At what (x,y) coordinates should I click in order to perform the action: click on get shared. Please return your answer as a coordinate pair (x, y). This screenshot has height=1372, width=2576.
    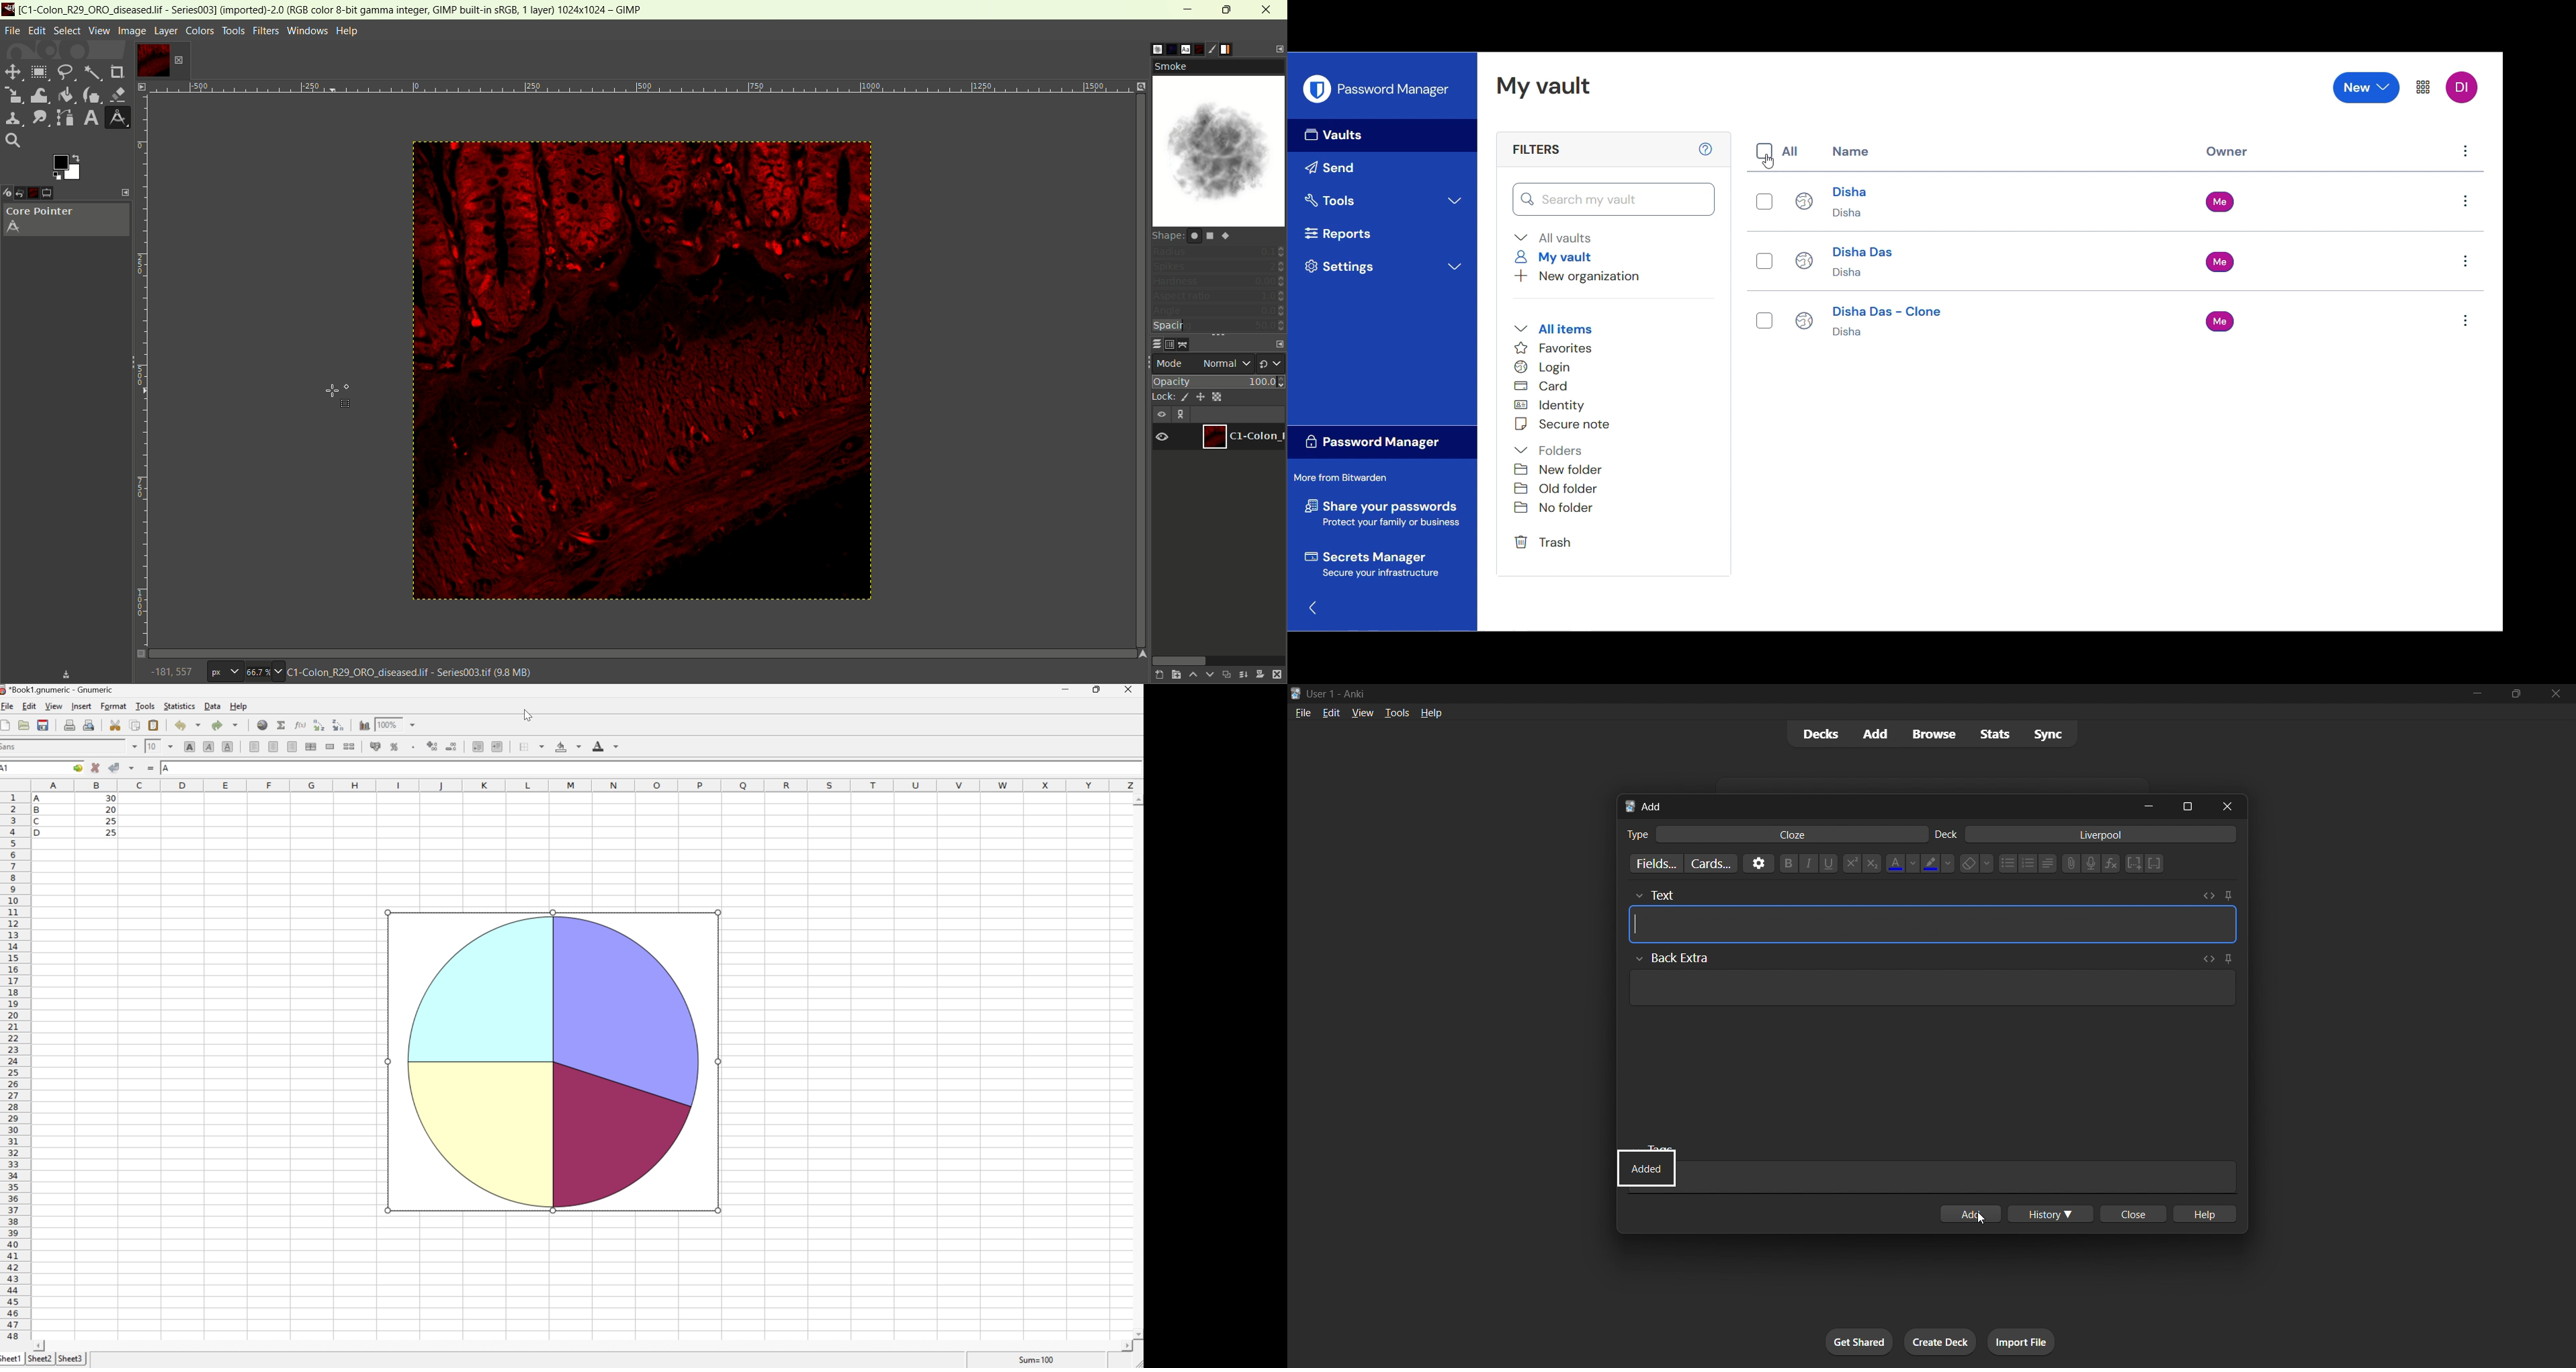
    Looking at the image, I should click on (1860, 1341).